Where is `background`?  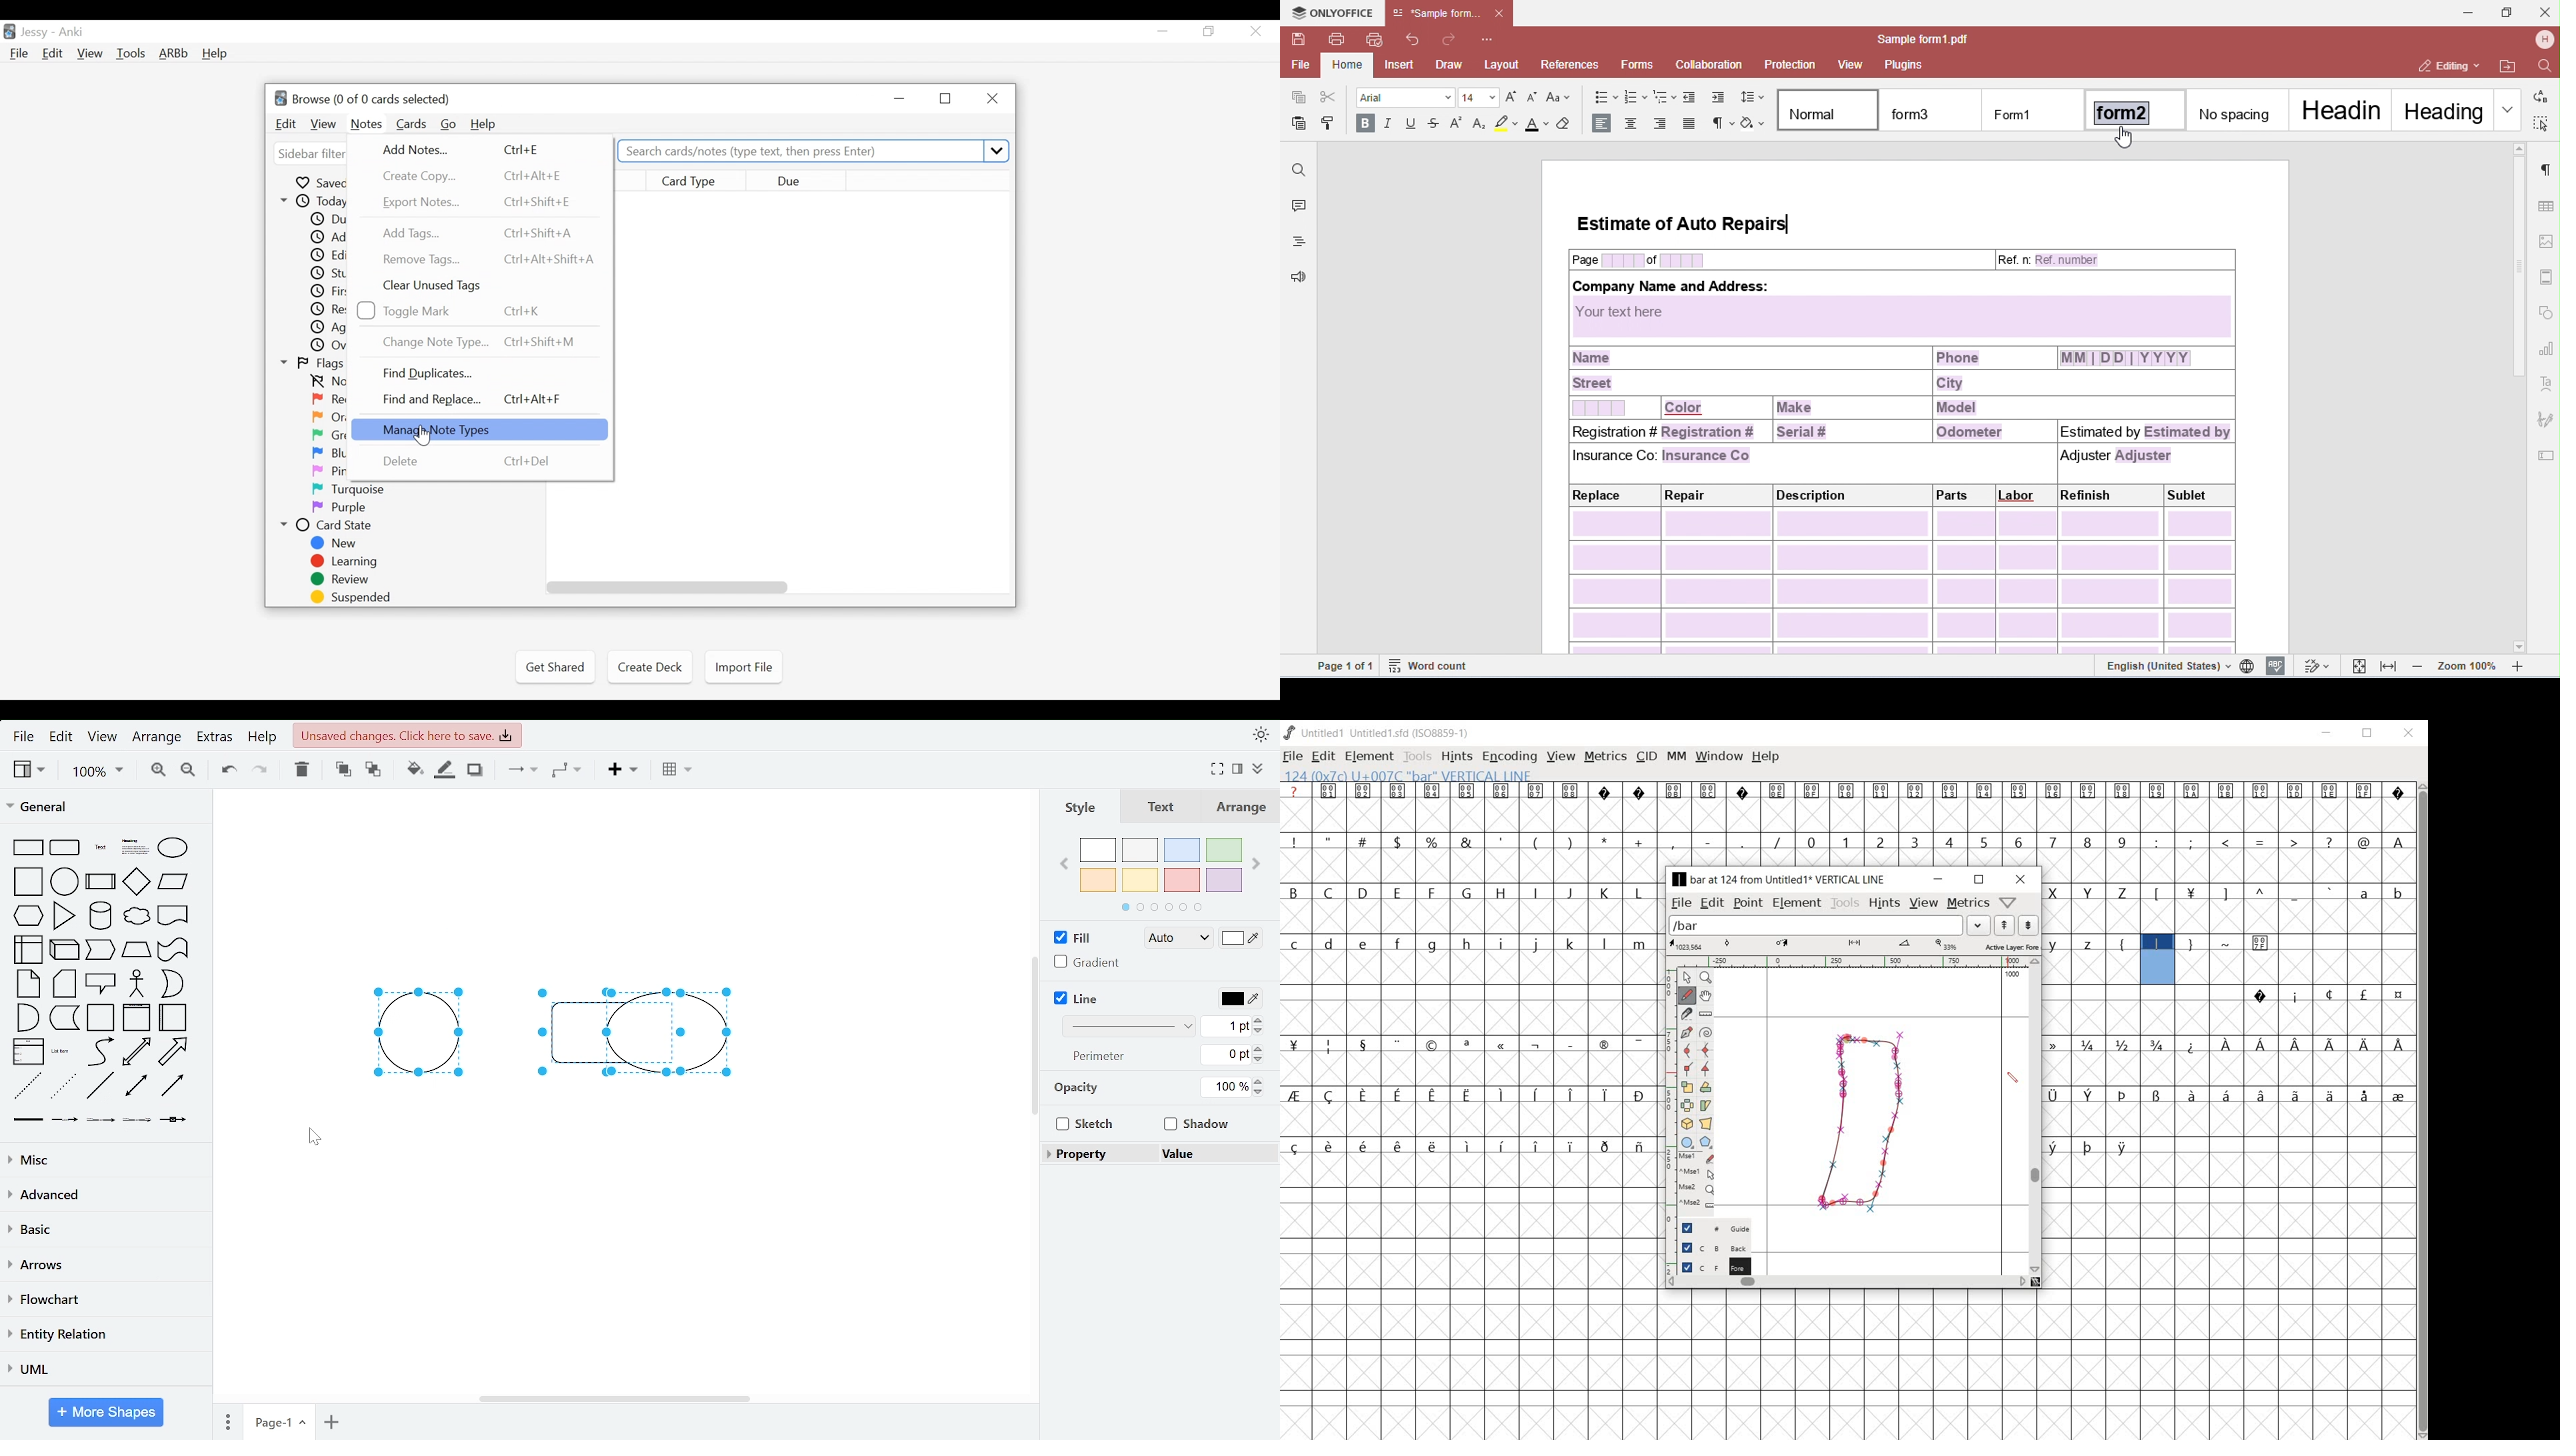
background is located at coordinates (1708, 1247).